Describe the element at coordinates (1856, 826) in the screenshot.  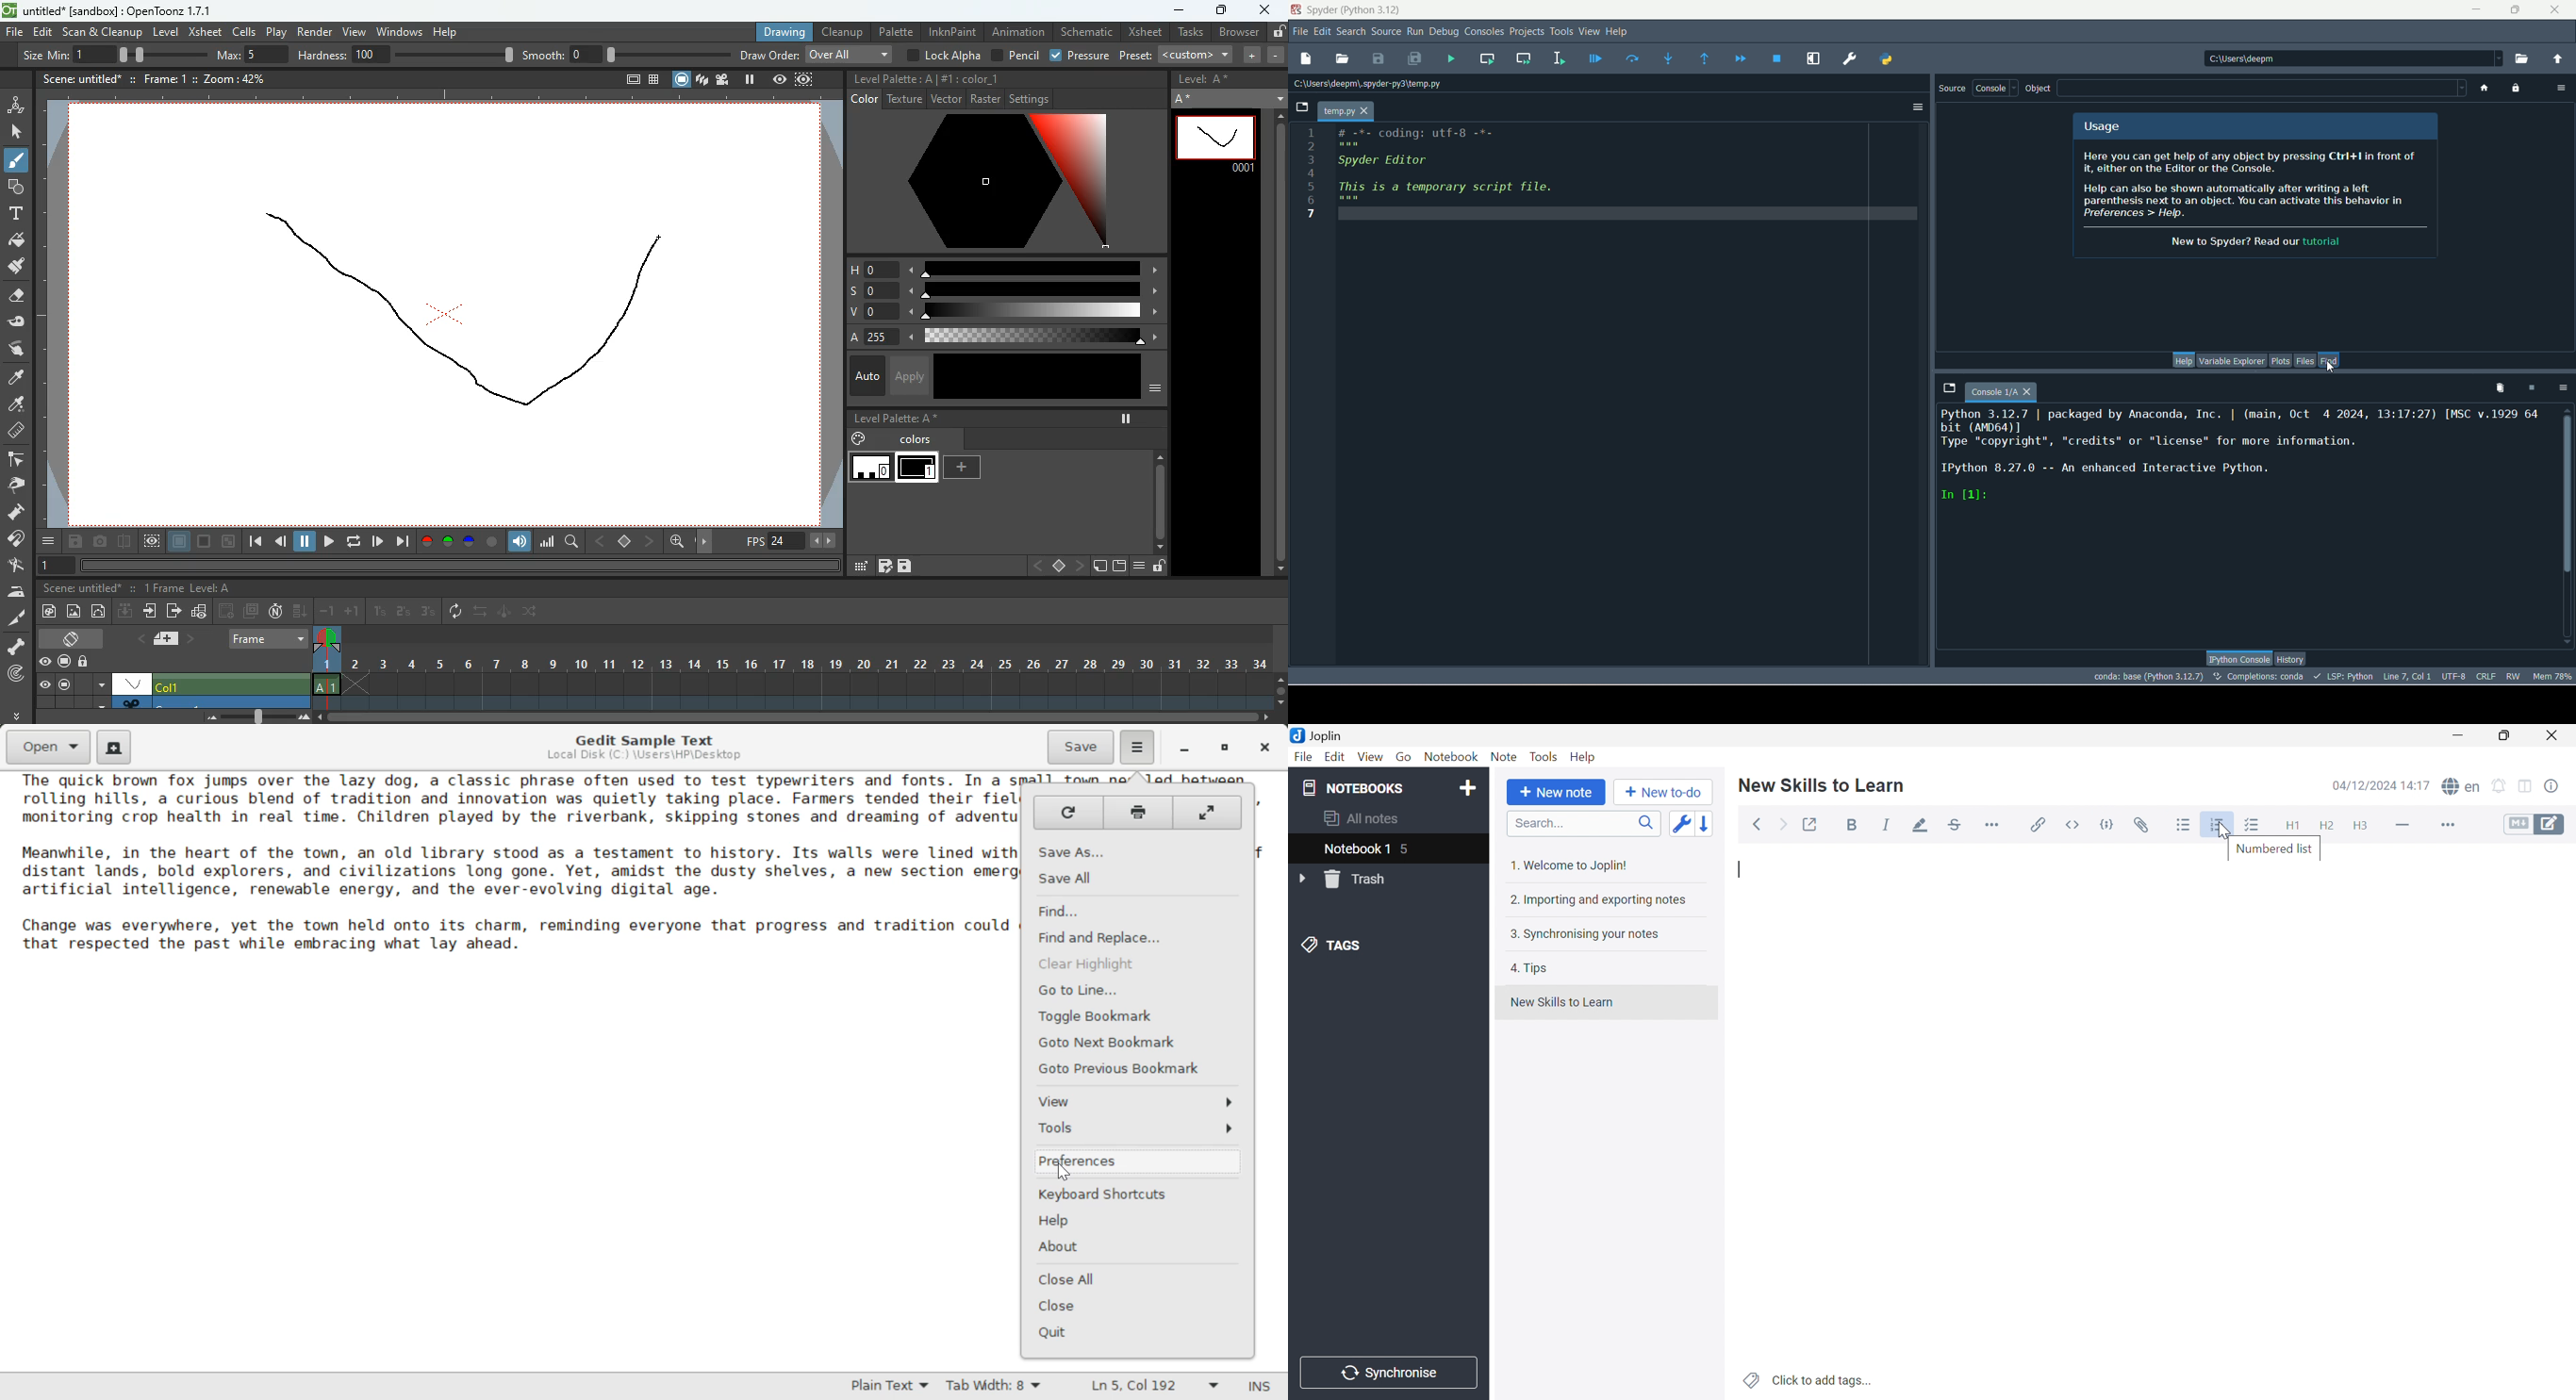
I see `Bold` at that location.